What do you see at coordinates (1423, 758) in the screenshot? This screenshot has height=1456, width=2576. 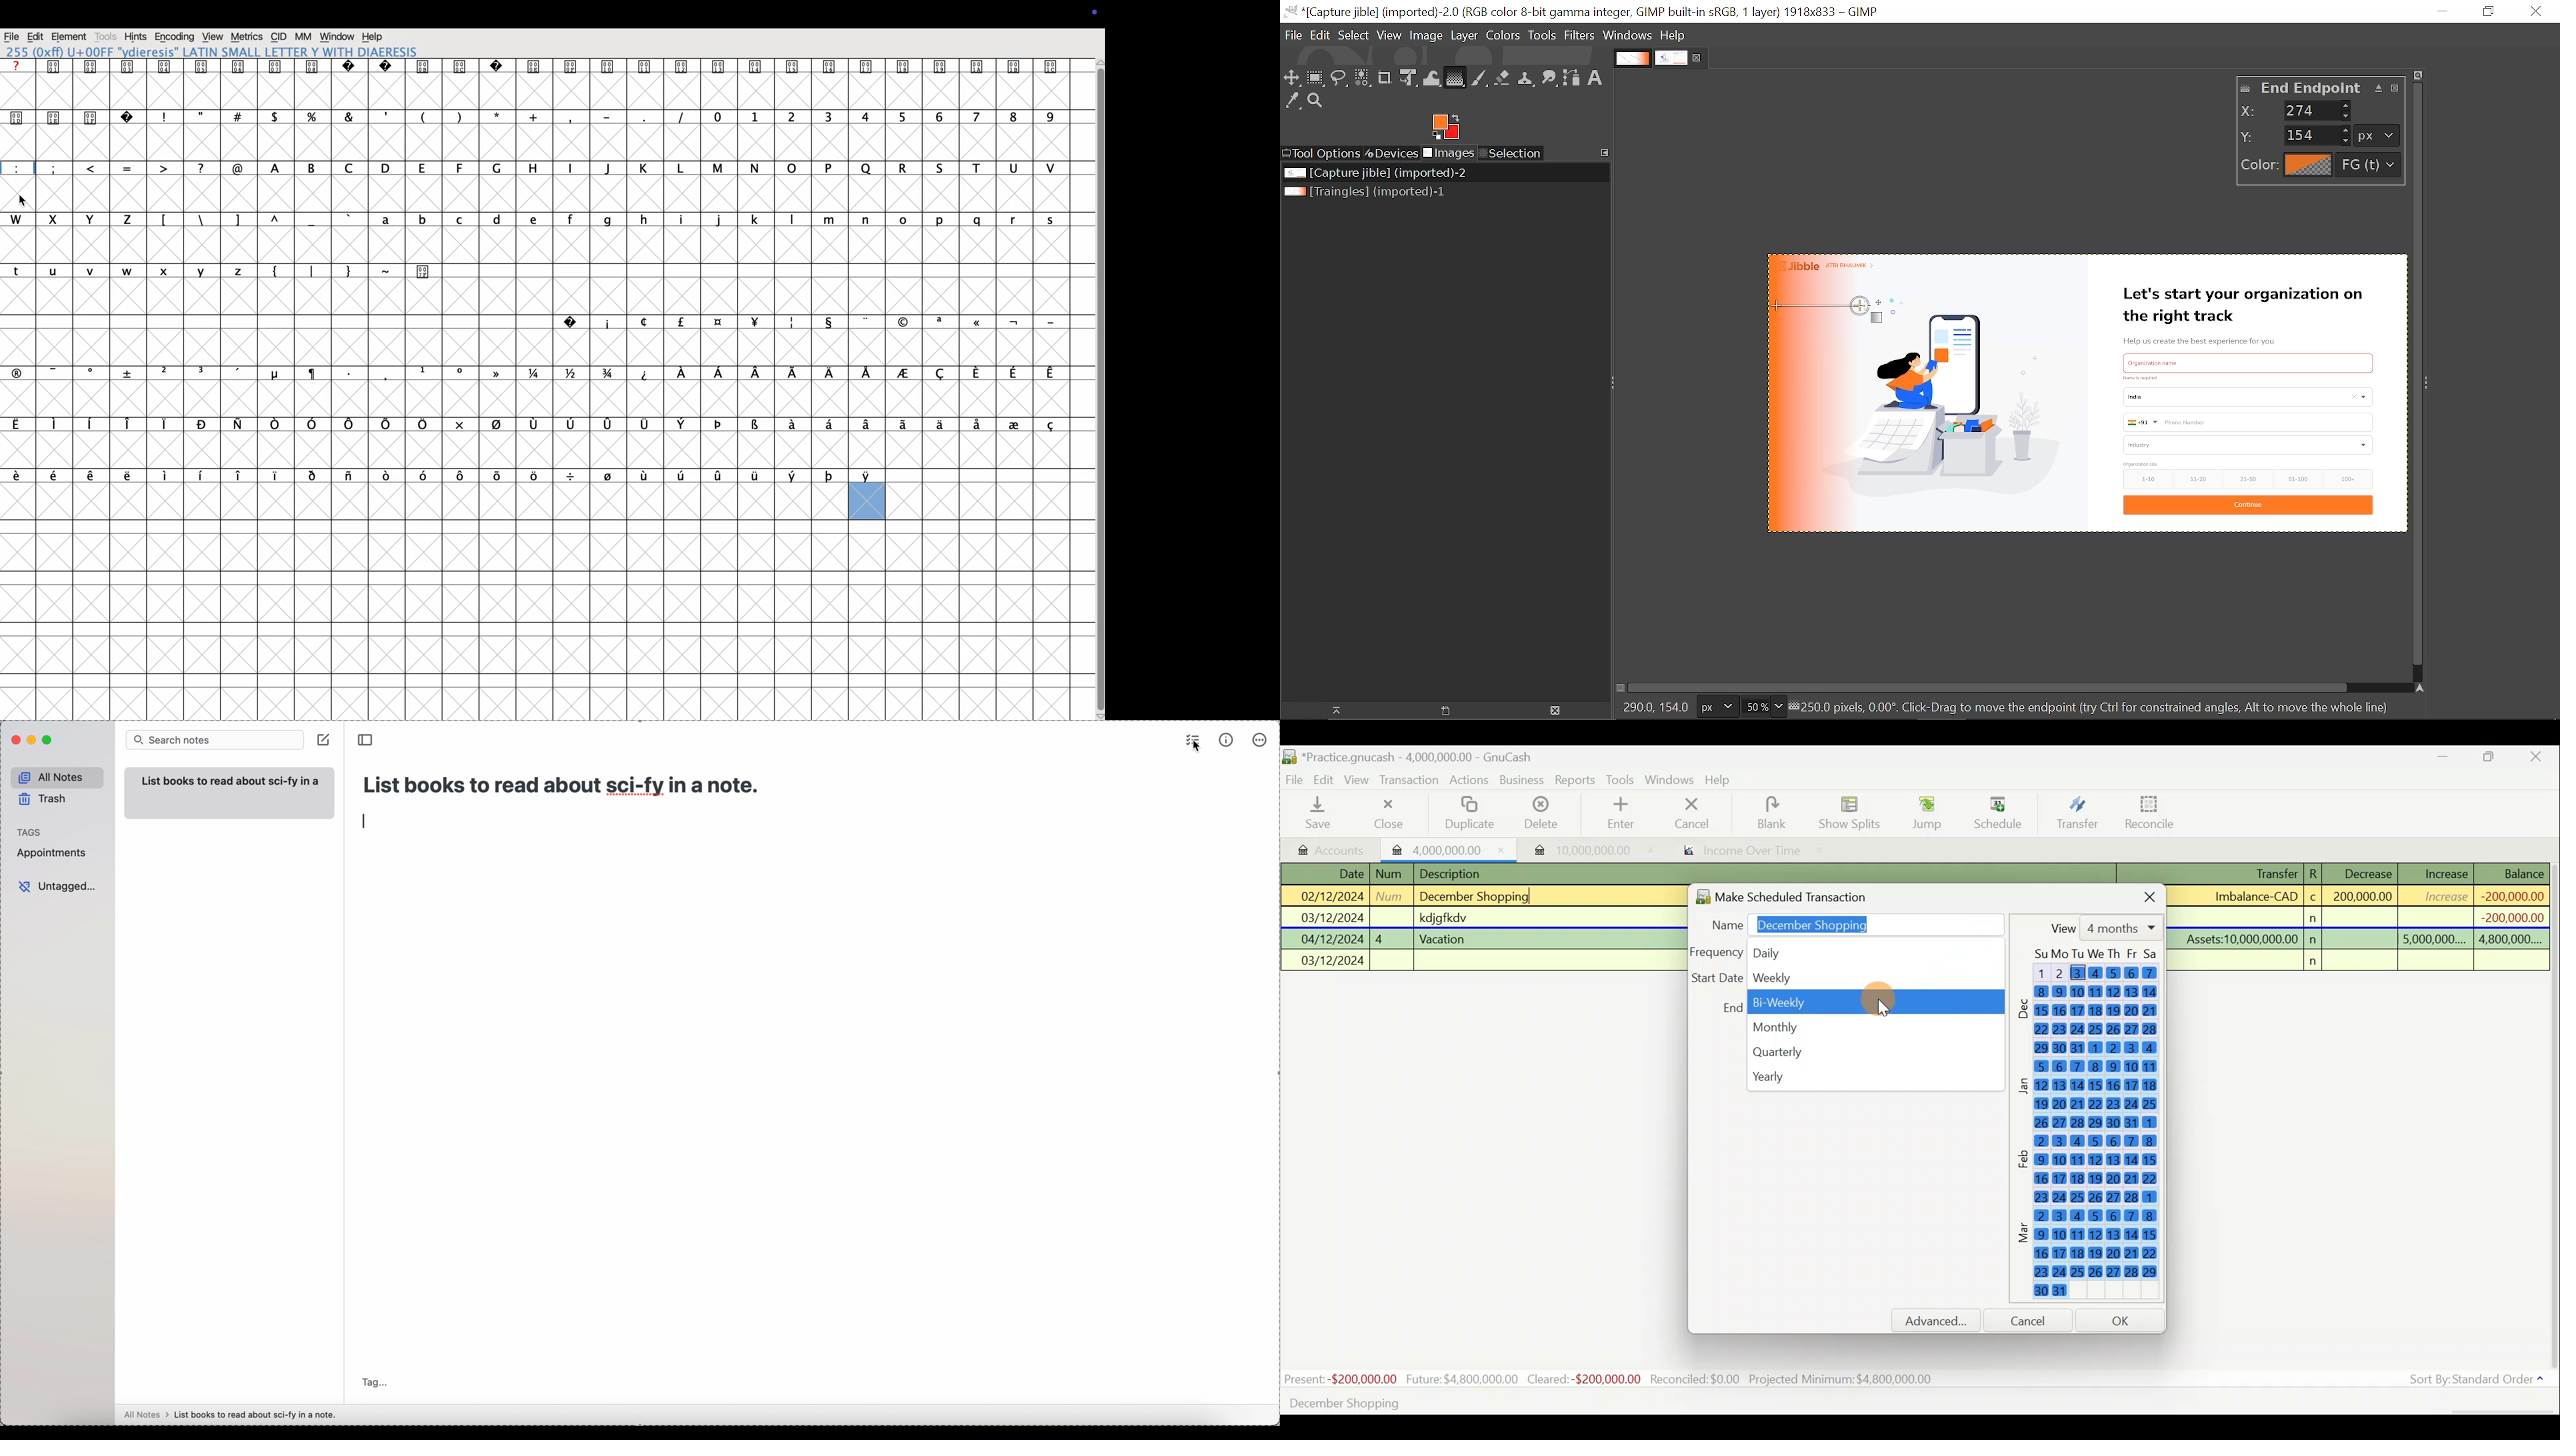 I see `Document name` at bounding box center [1423, 758].